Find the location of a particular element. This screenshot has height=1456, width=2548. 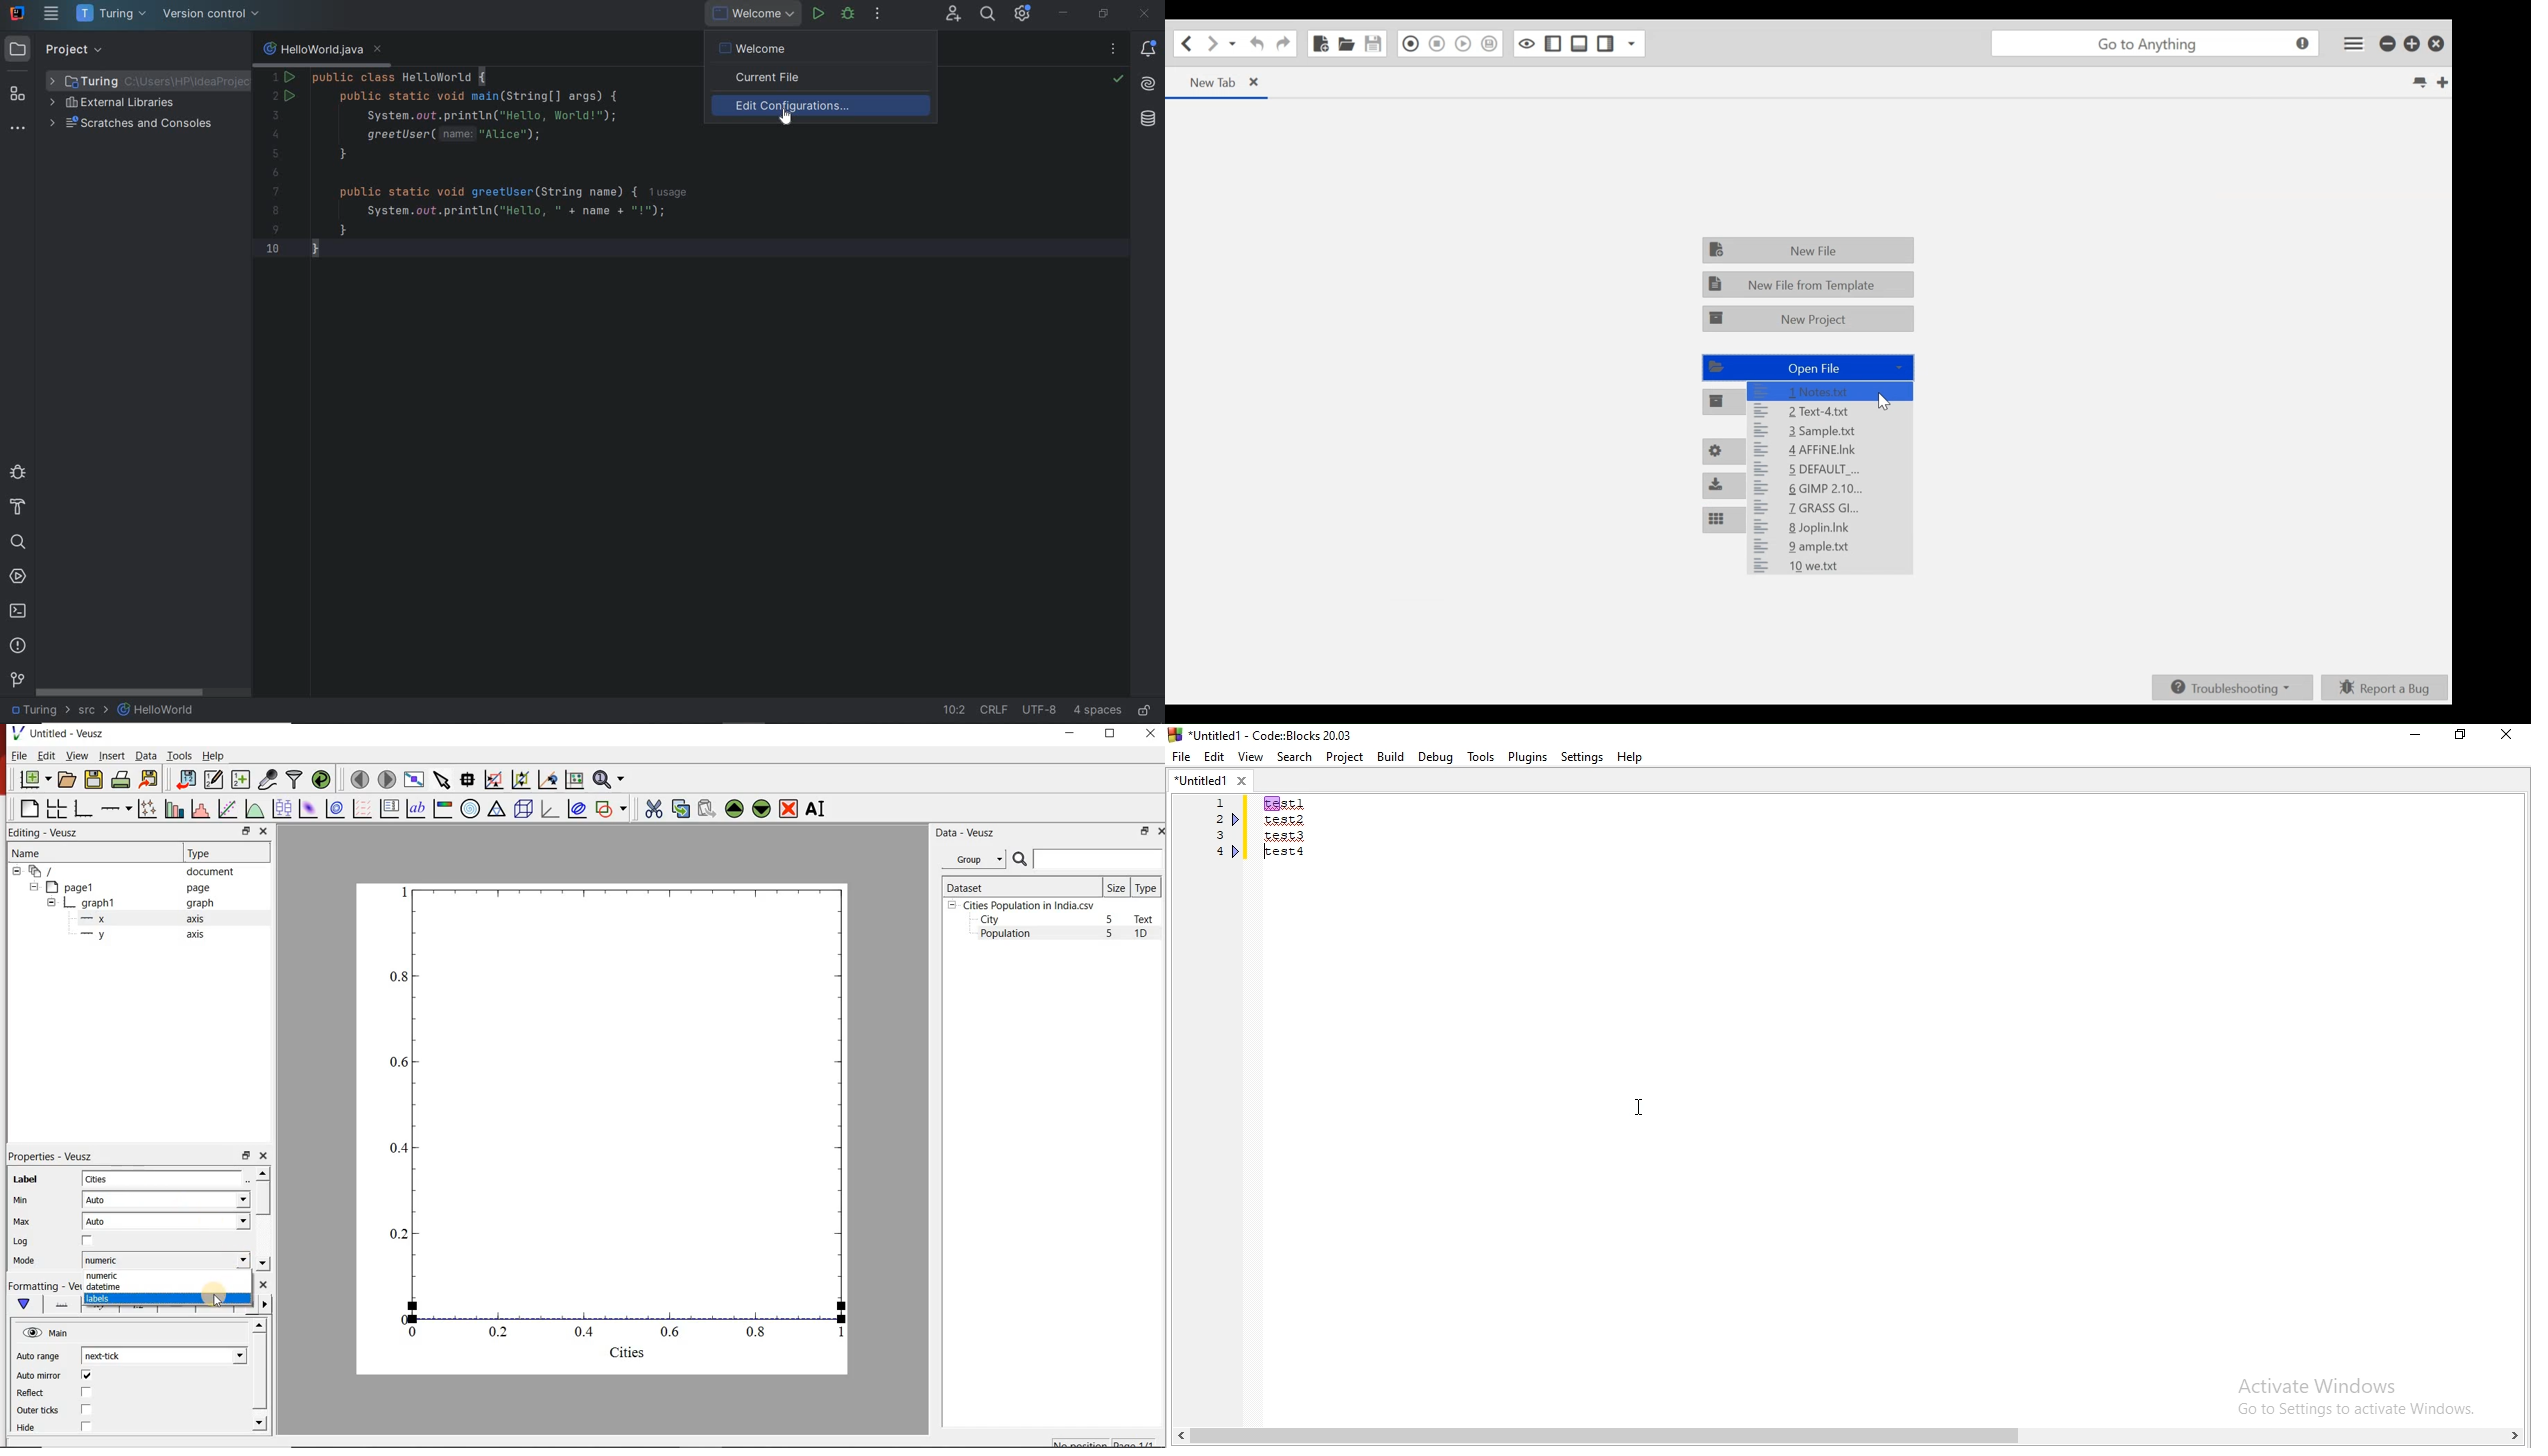

notifications is located at coordinates (1150, 50).